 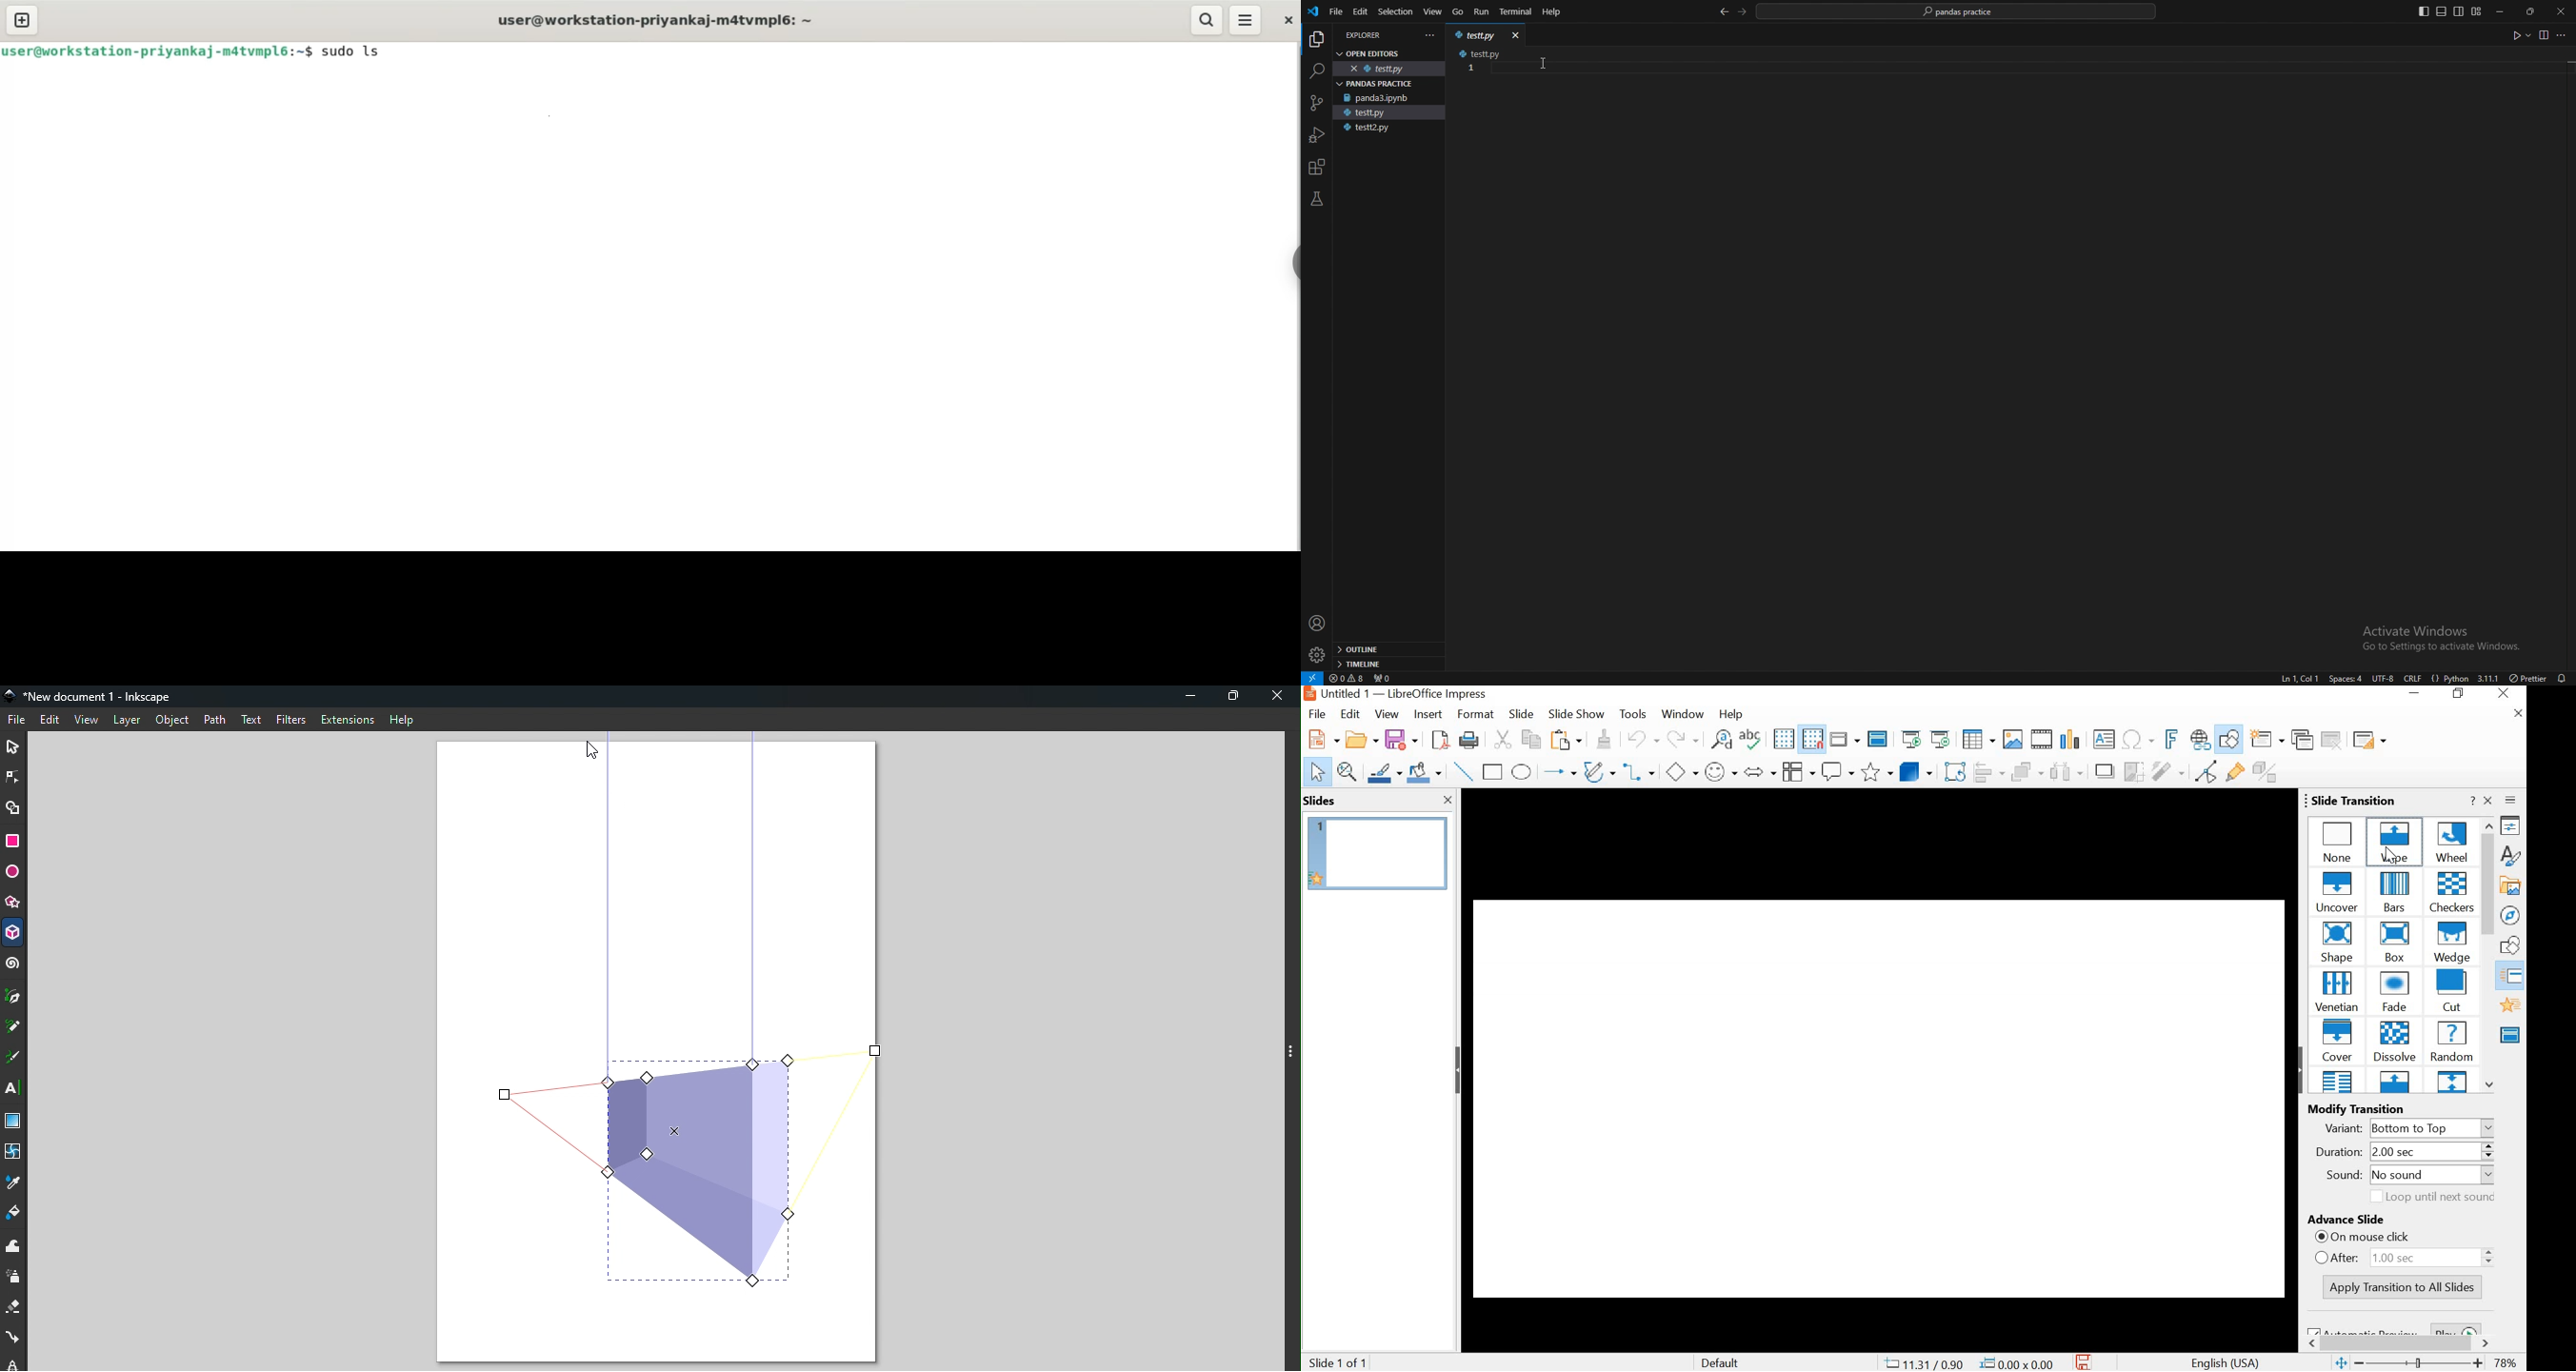 I want to click on Spelling, so click(x=1752, y=738).